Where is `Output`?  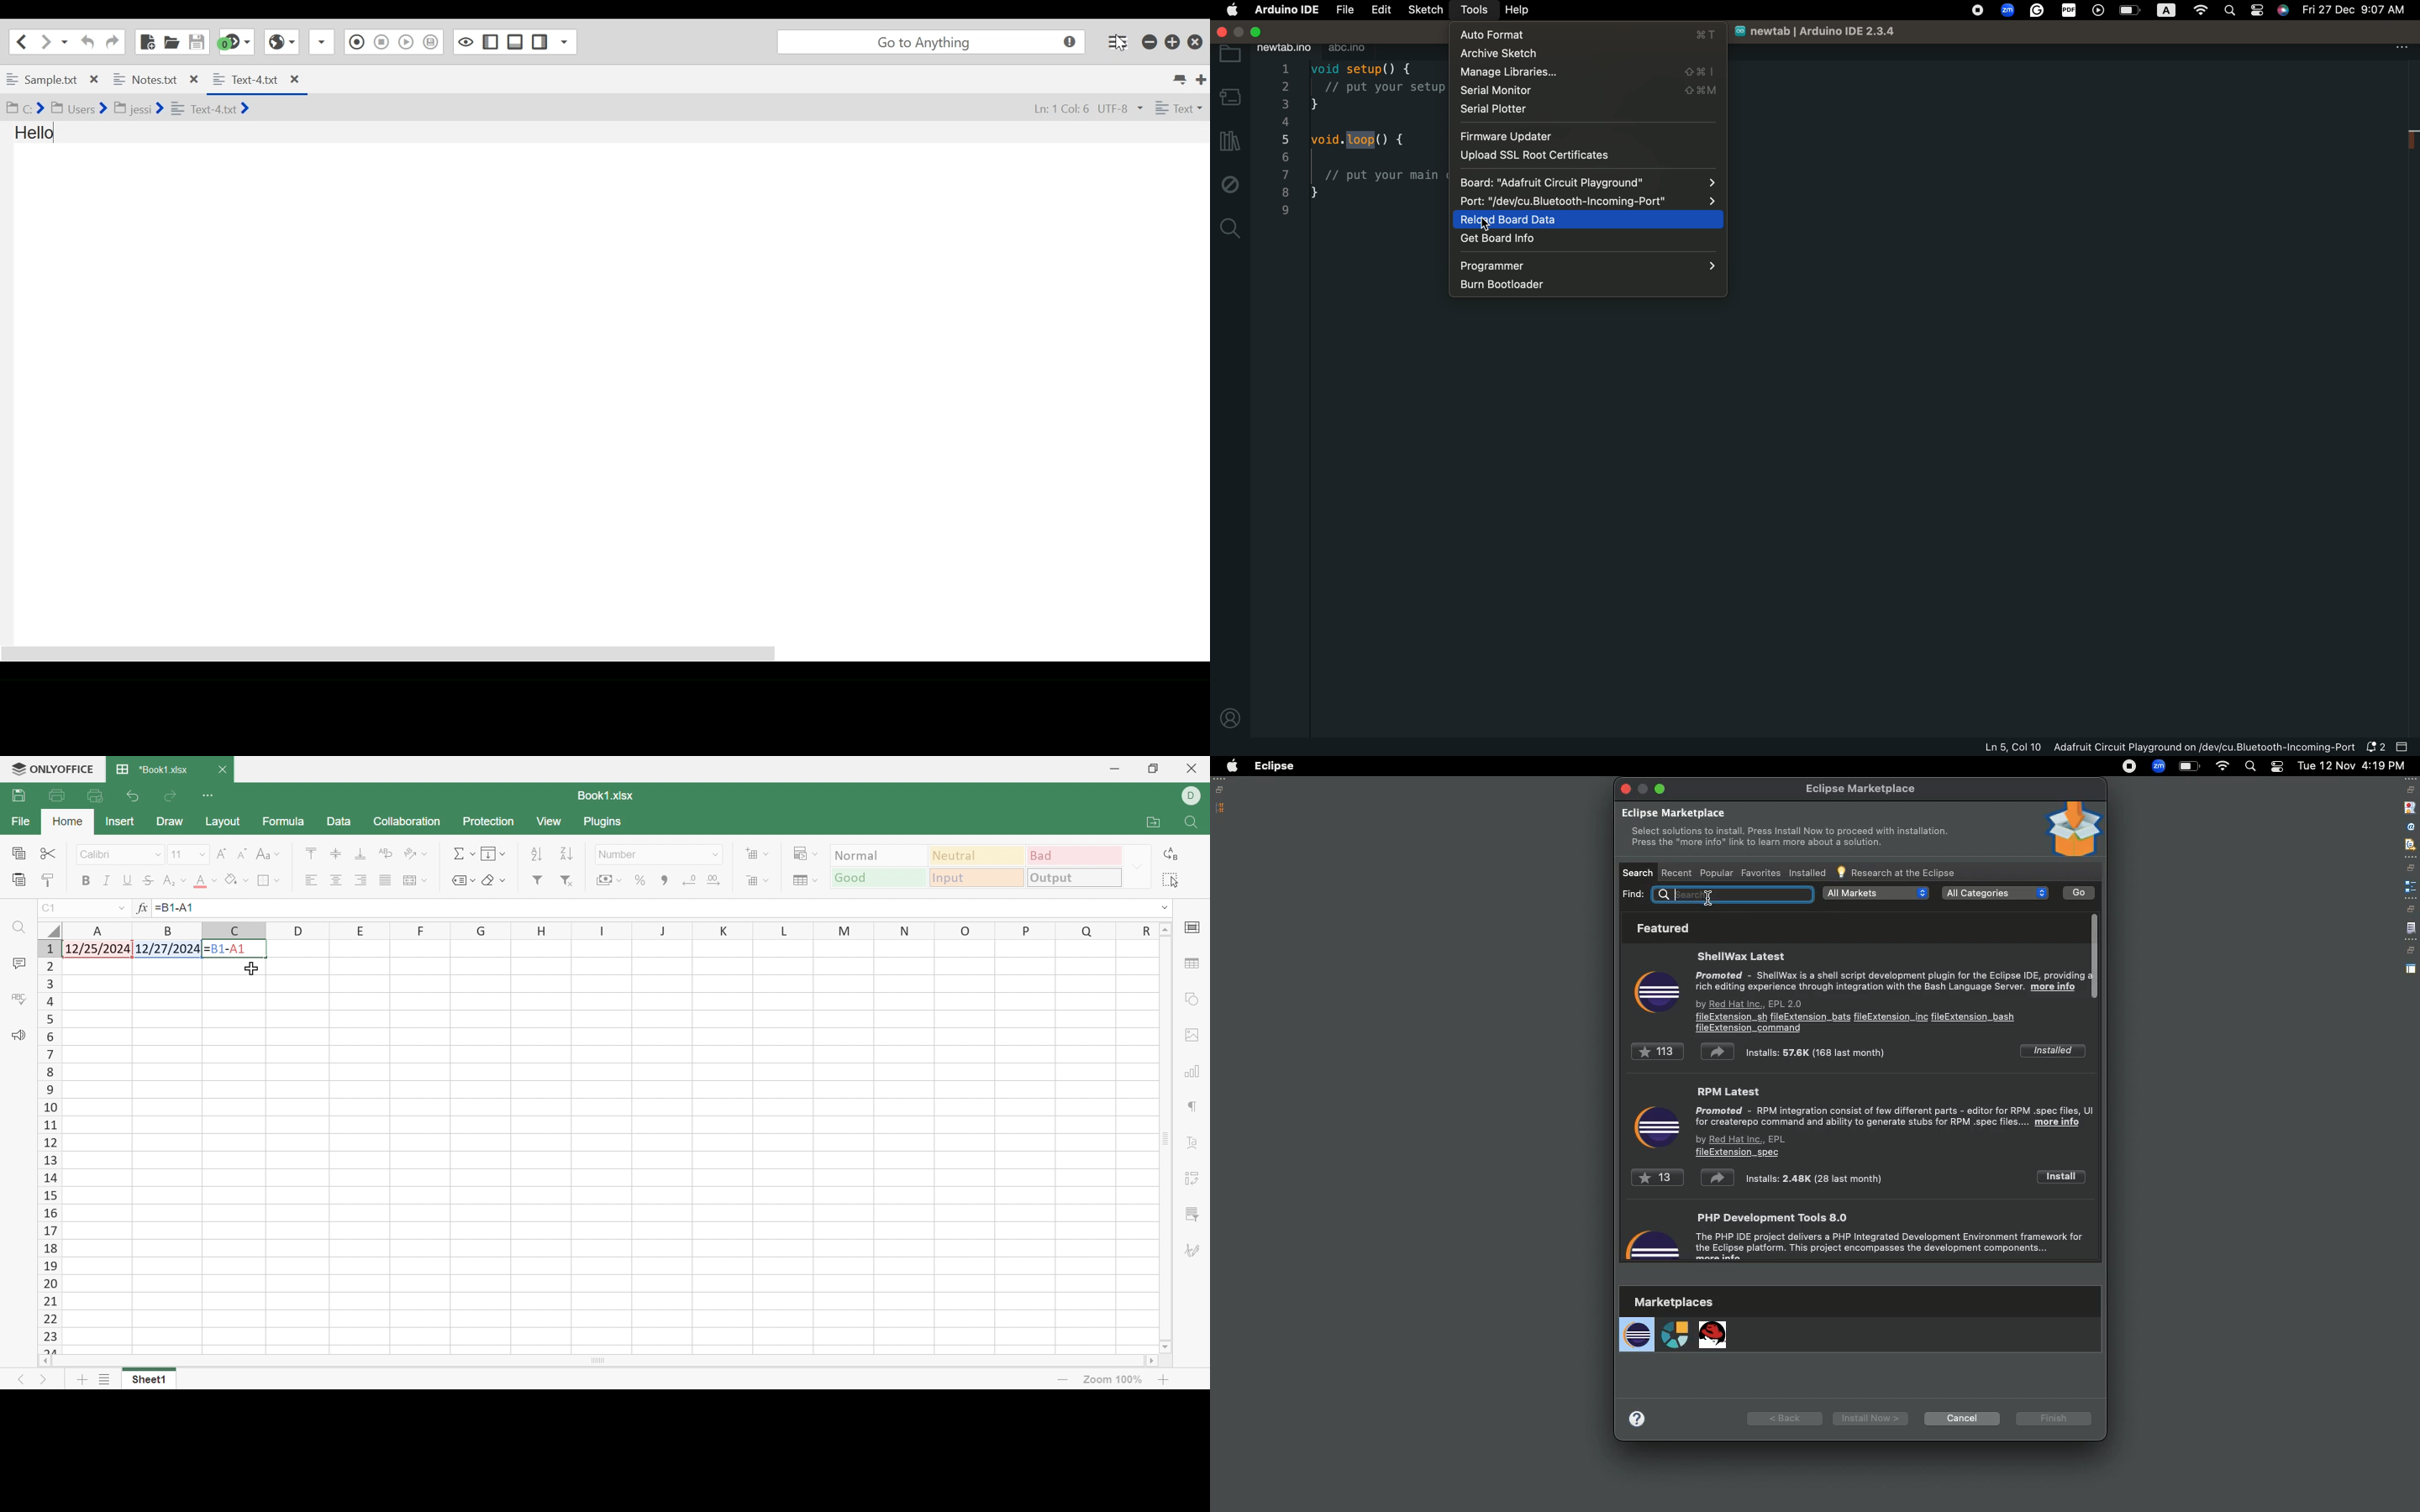
Output is located at coordinates (1073, 877).